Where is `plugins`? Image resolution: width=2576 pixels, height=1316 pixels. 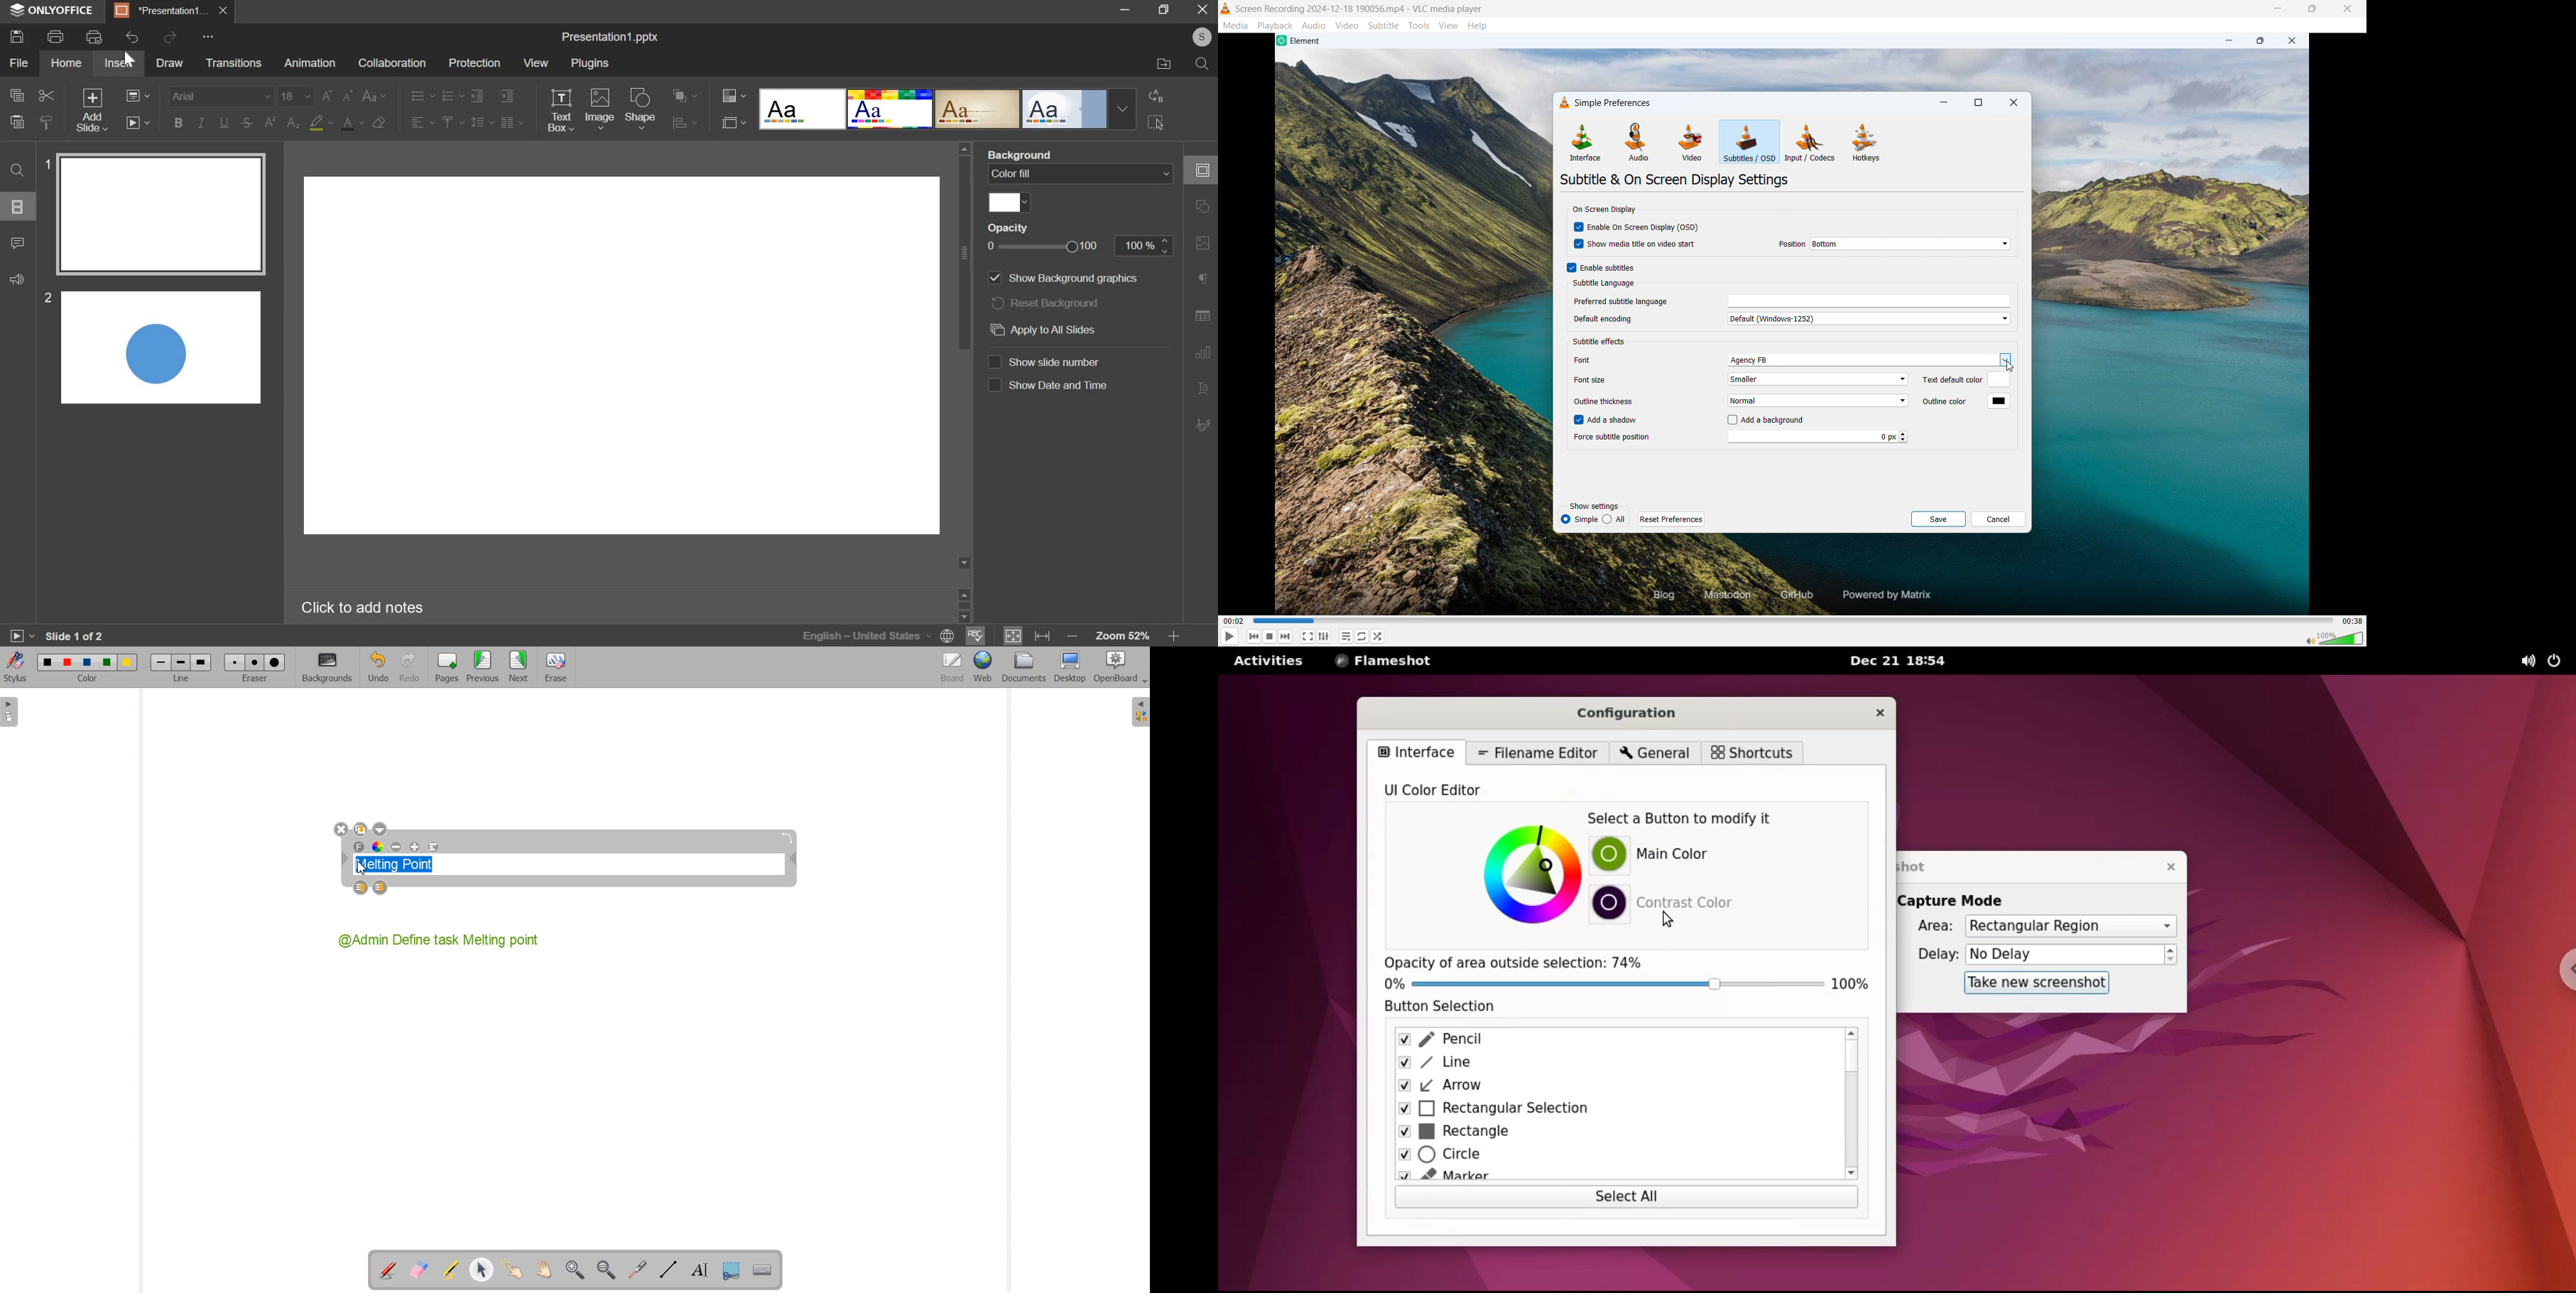
plugins is located at coordinates (591, 63).